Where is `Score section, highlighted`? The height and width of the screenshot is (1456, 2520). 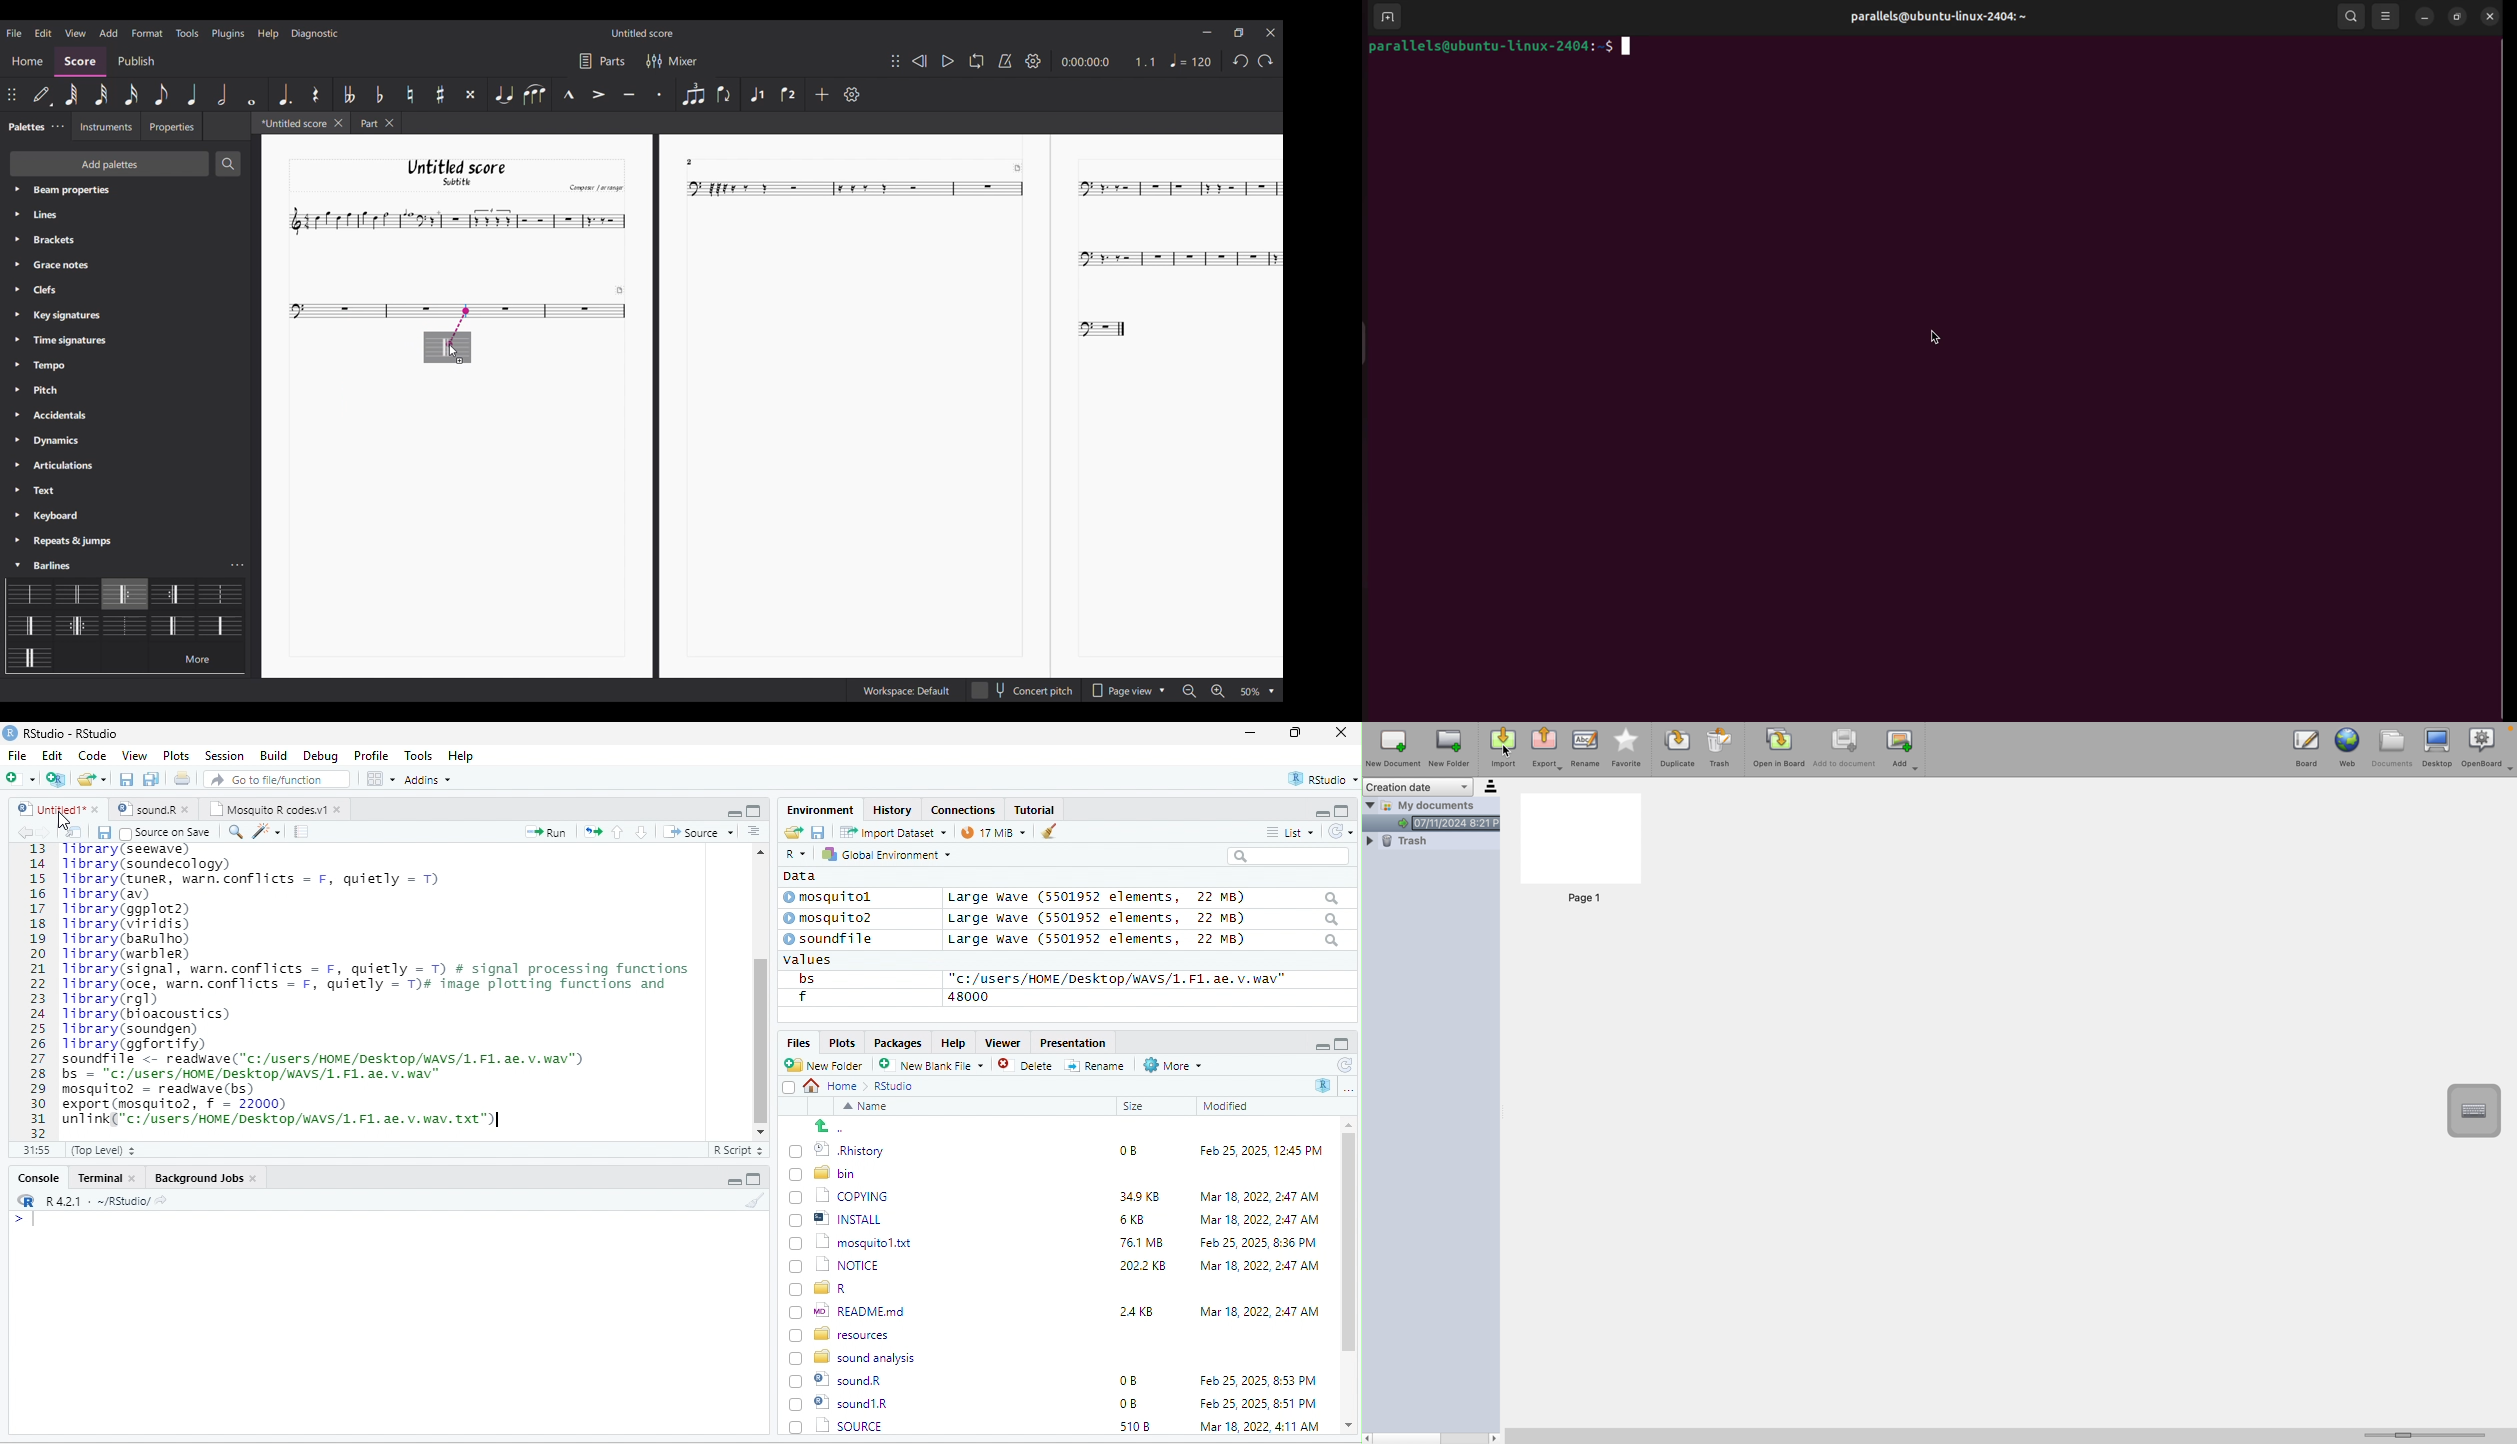
Score section, highlighted is located at coordinates (81, 62).